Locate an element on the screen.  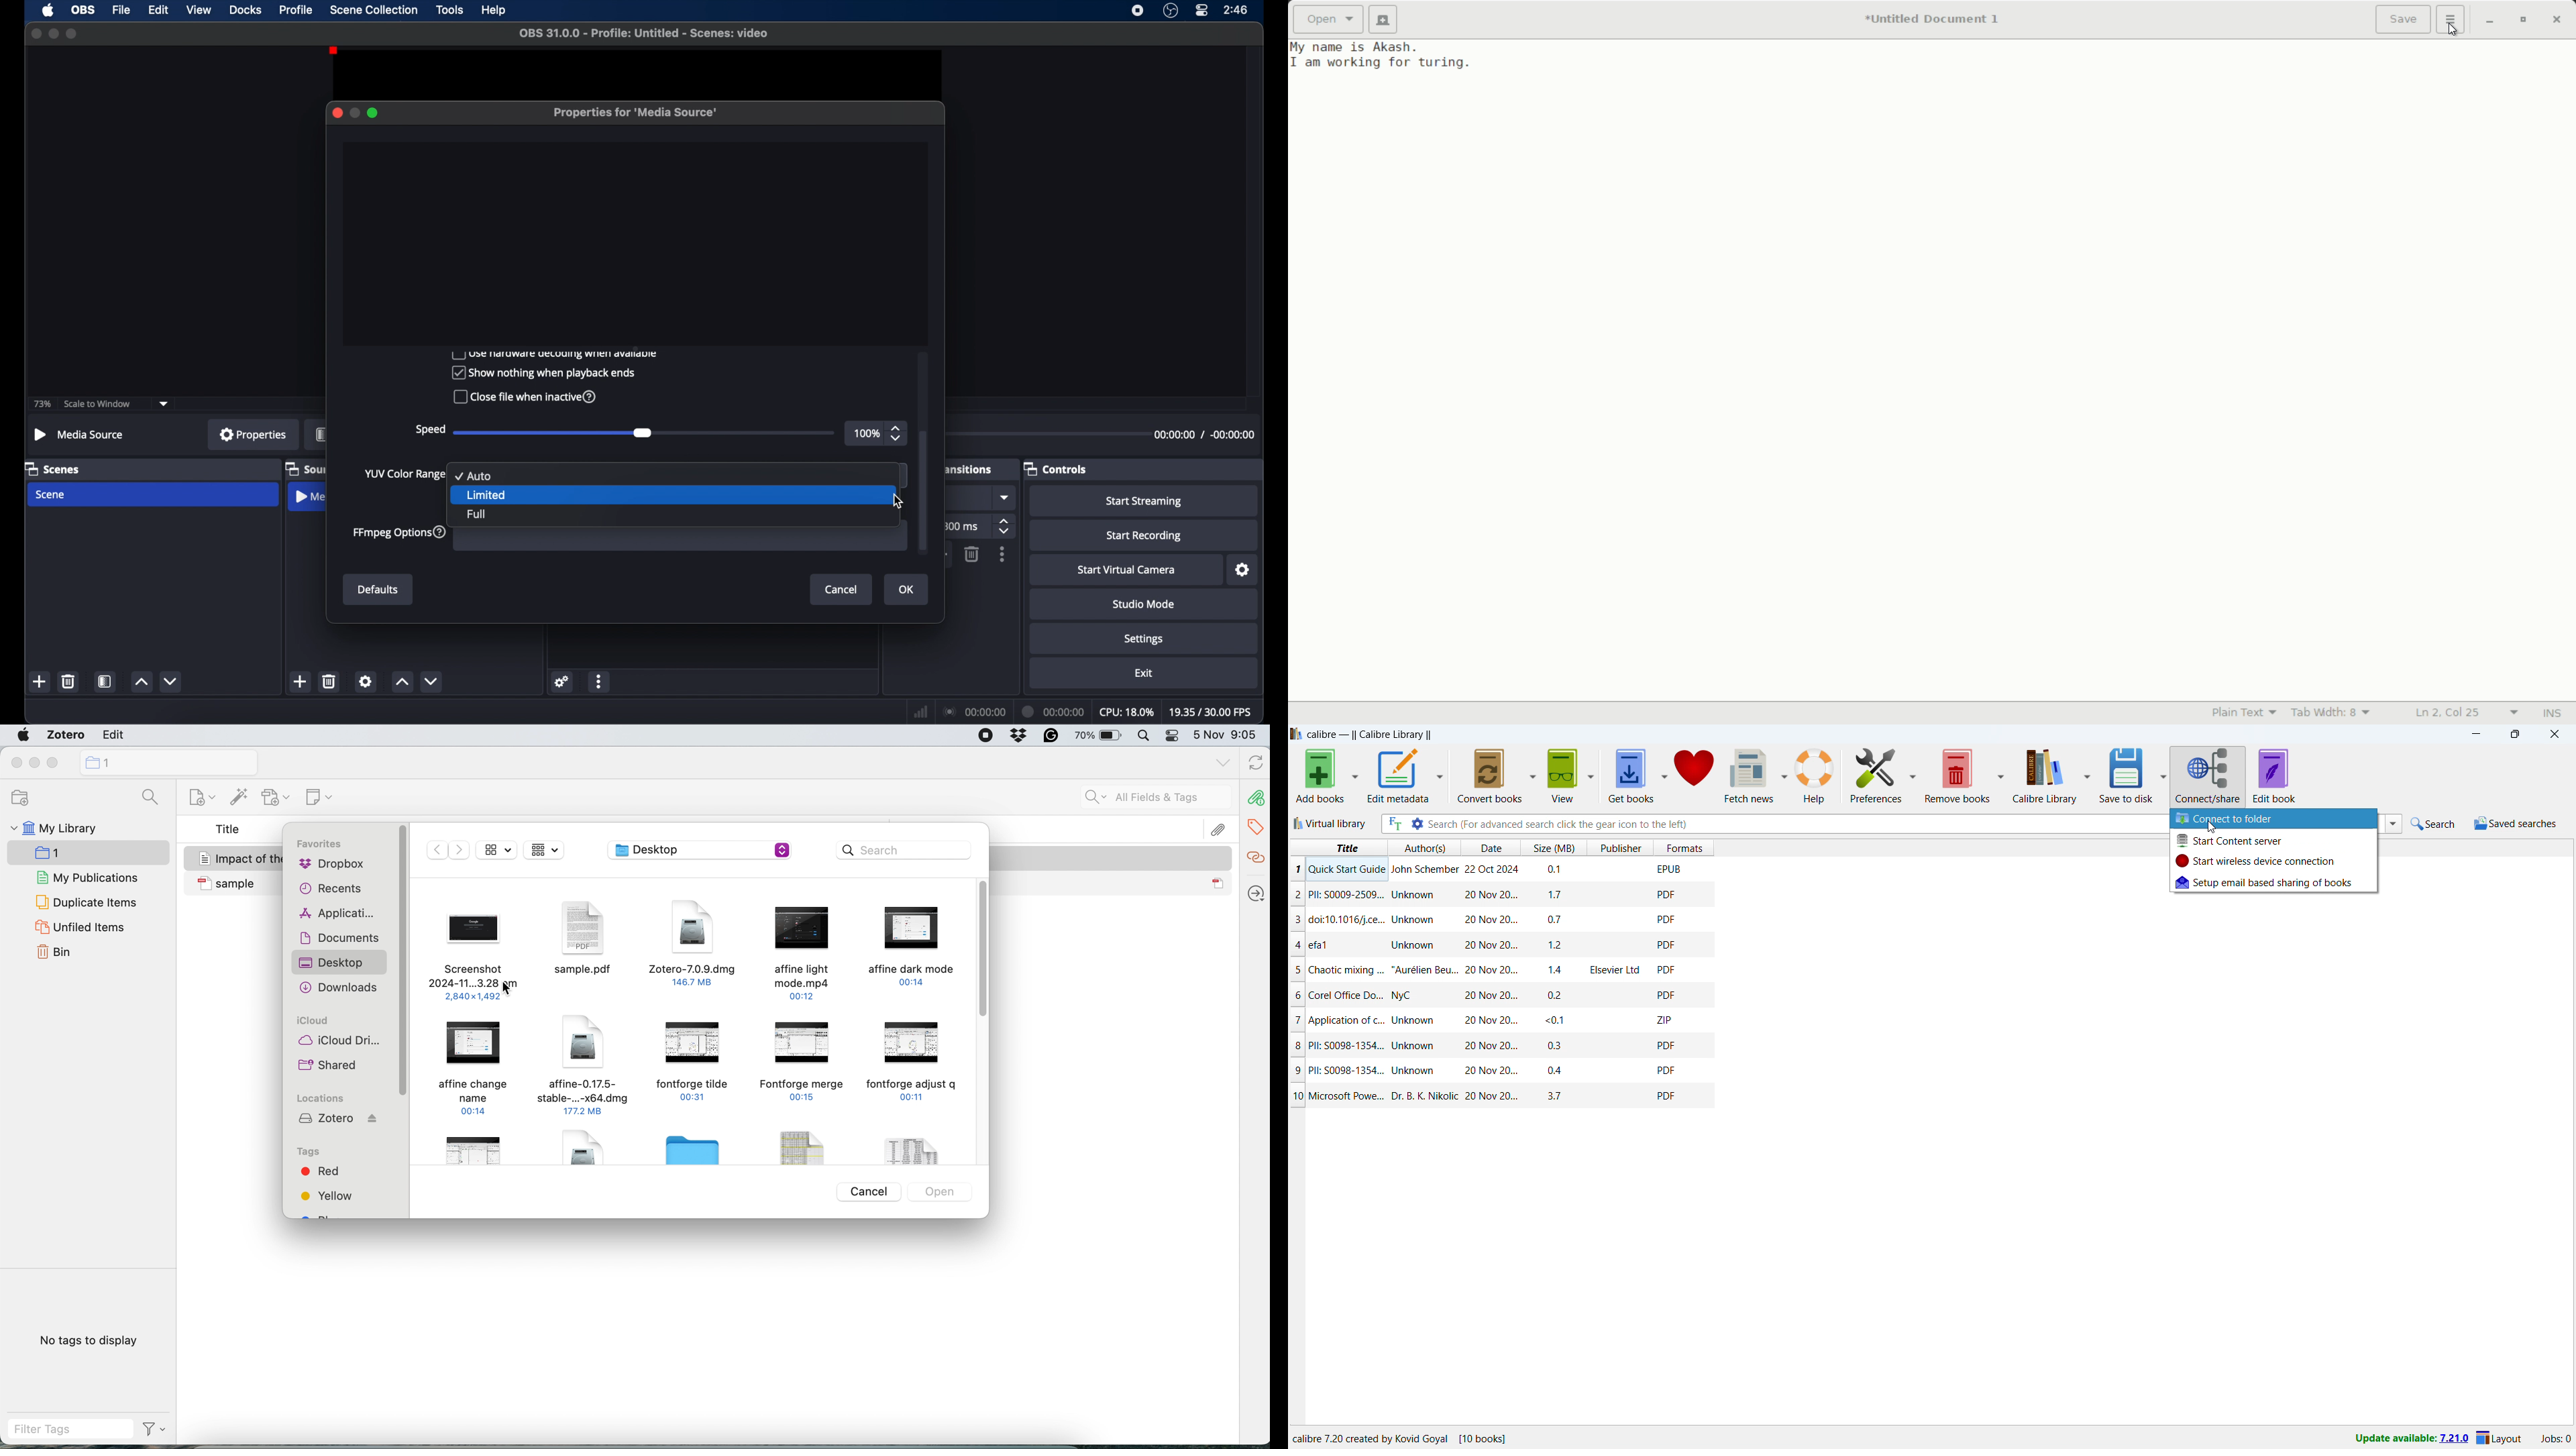
search history is located at coordinates (2393, 824).